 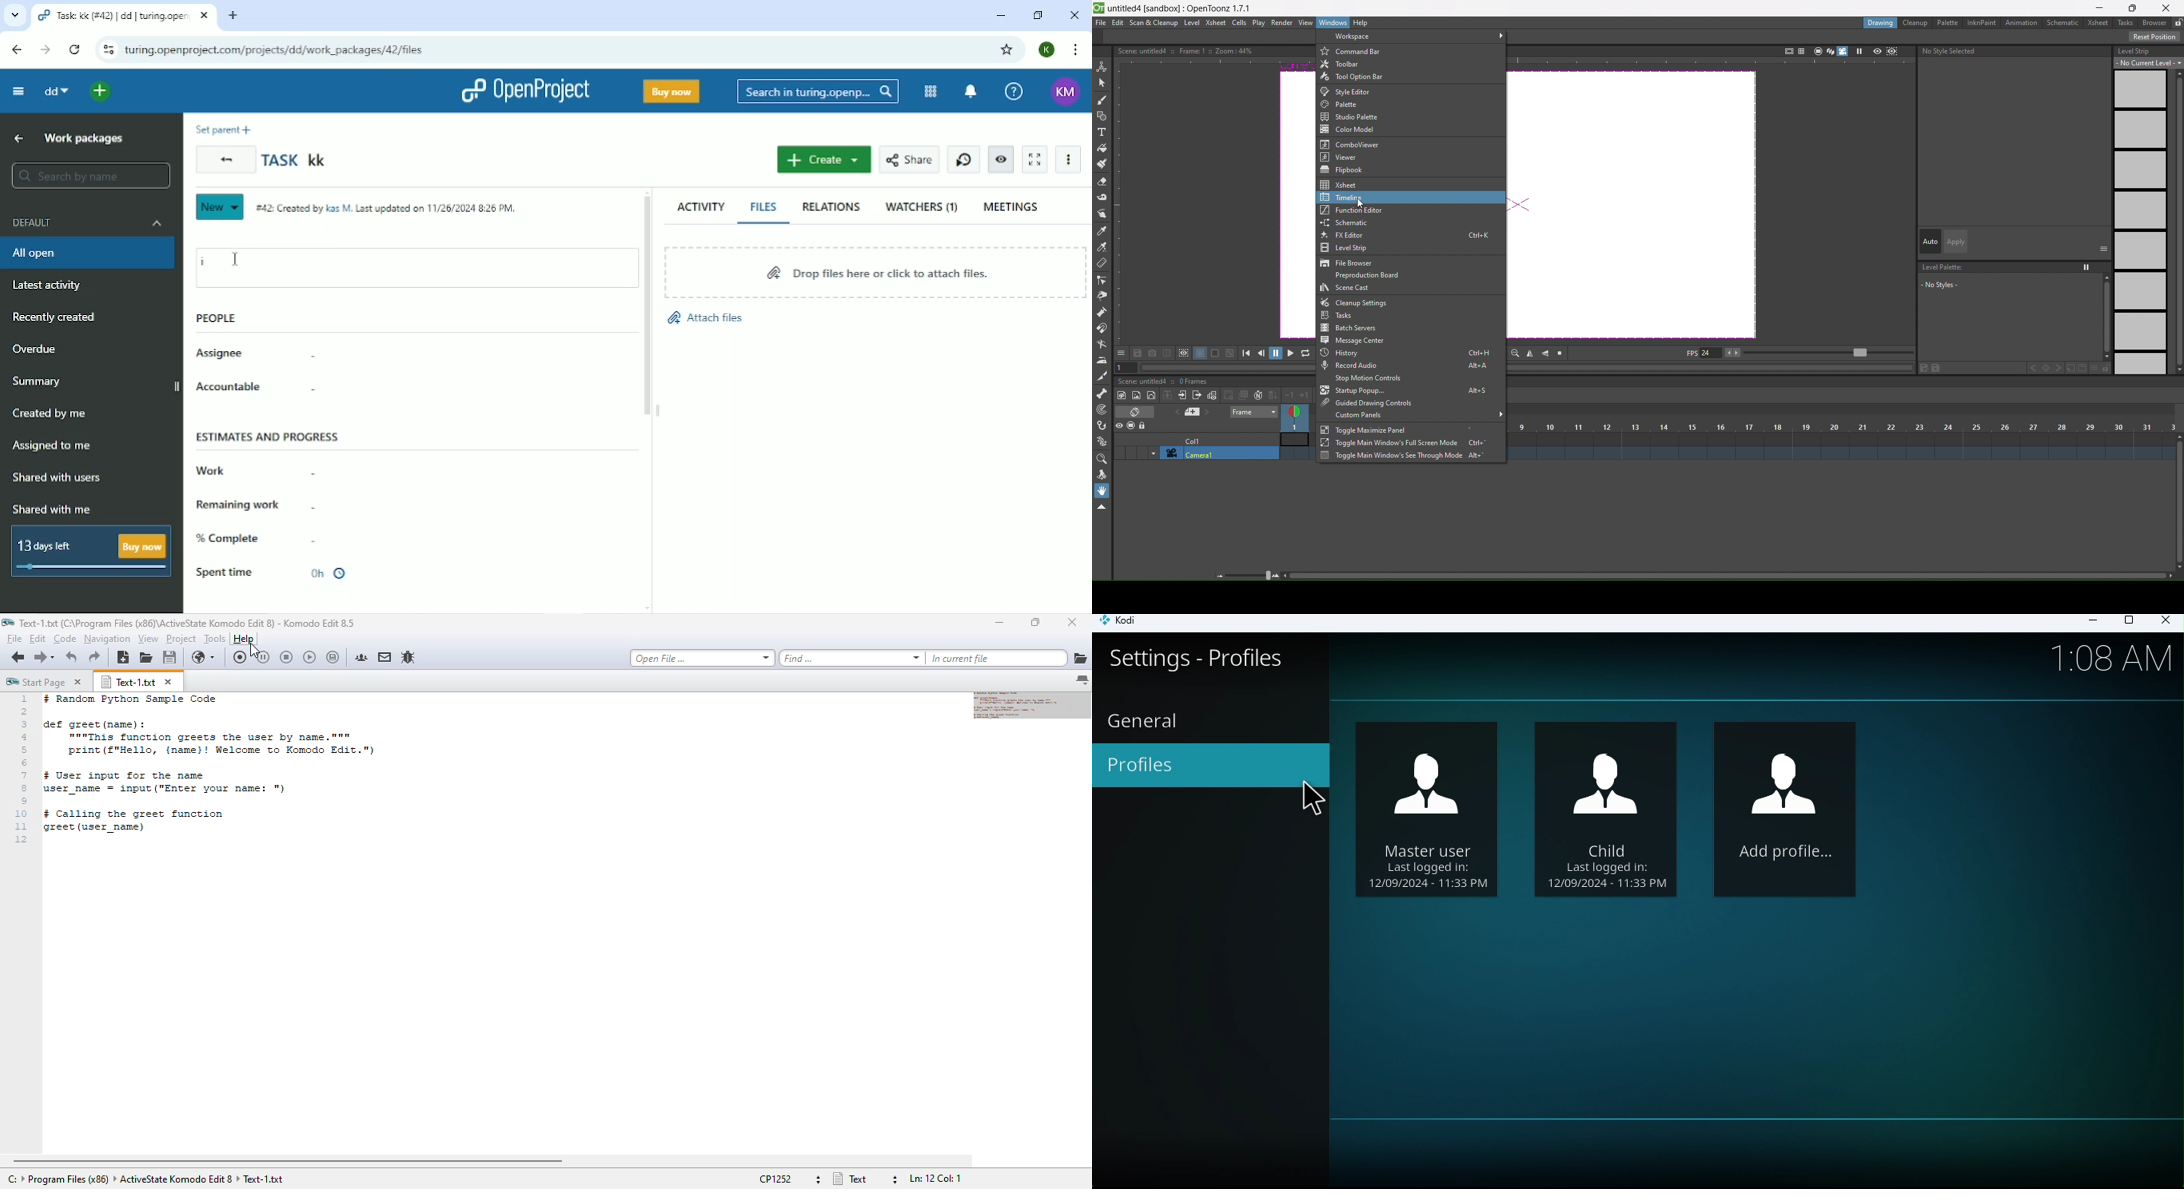 What do you see at coordinates (1213, 669) in the screenshot?
I see `Settings-profile` at bounding box center [1213, 669].